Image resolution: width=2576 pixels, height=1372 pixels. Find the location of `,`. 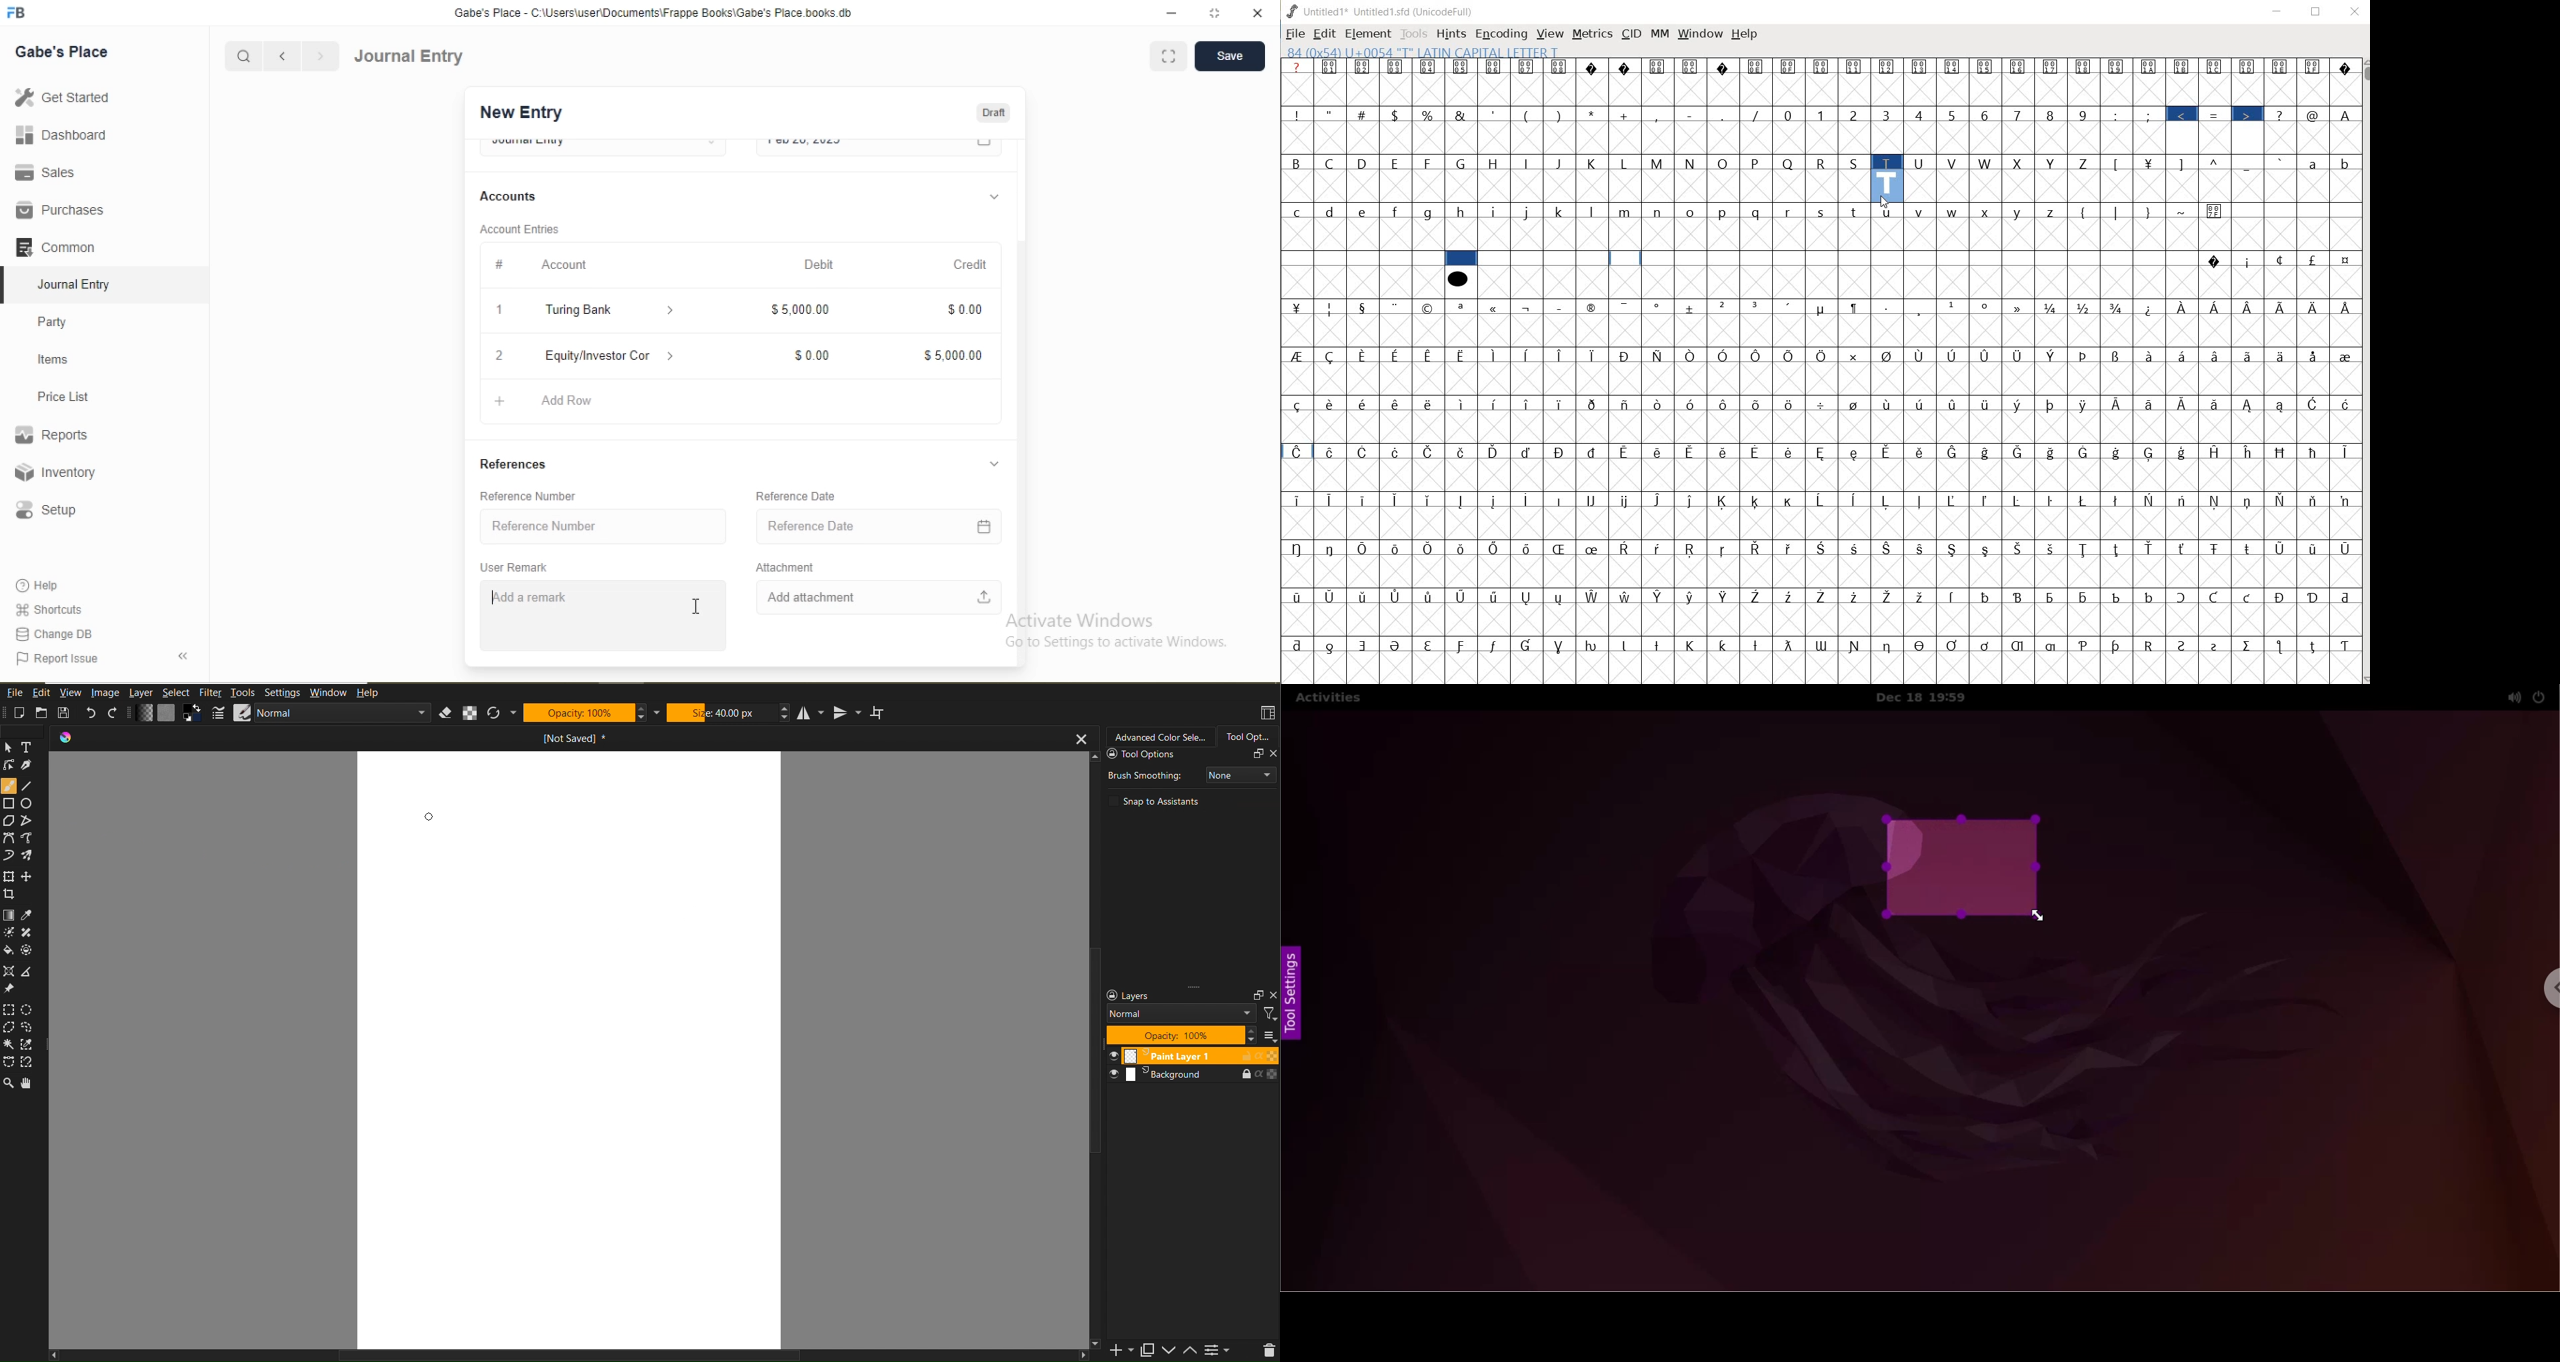

, is located at coordinates (1658, 115).